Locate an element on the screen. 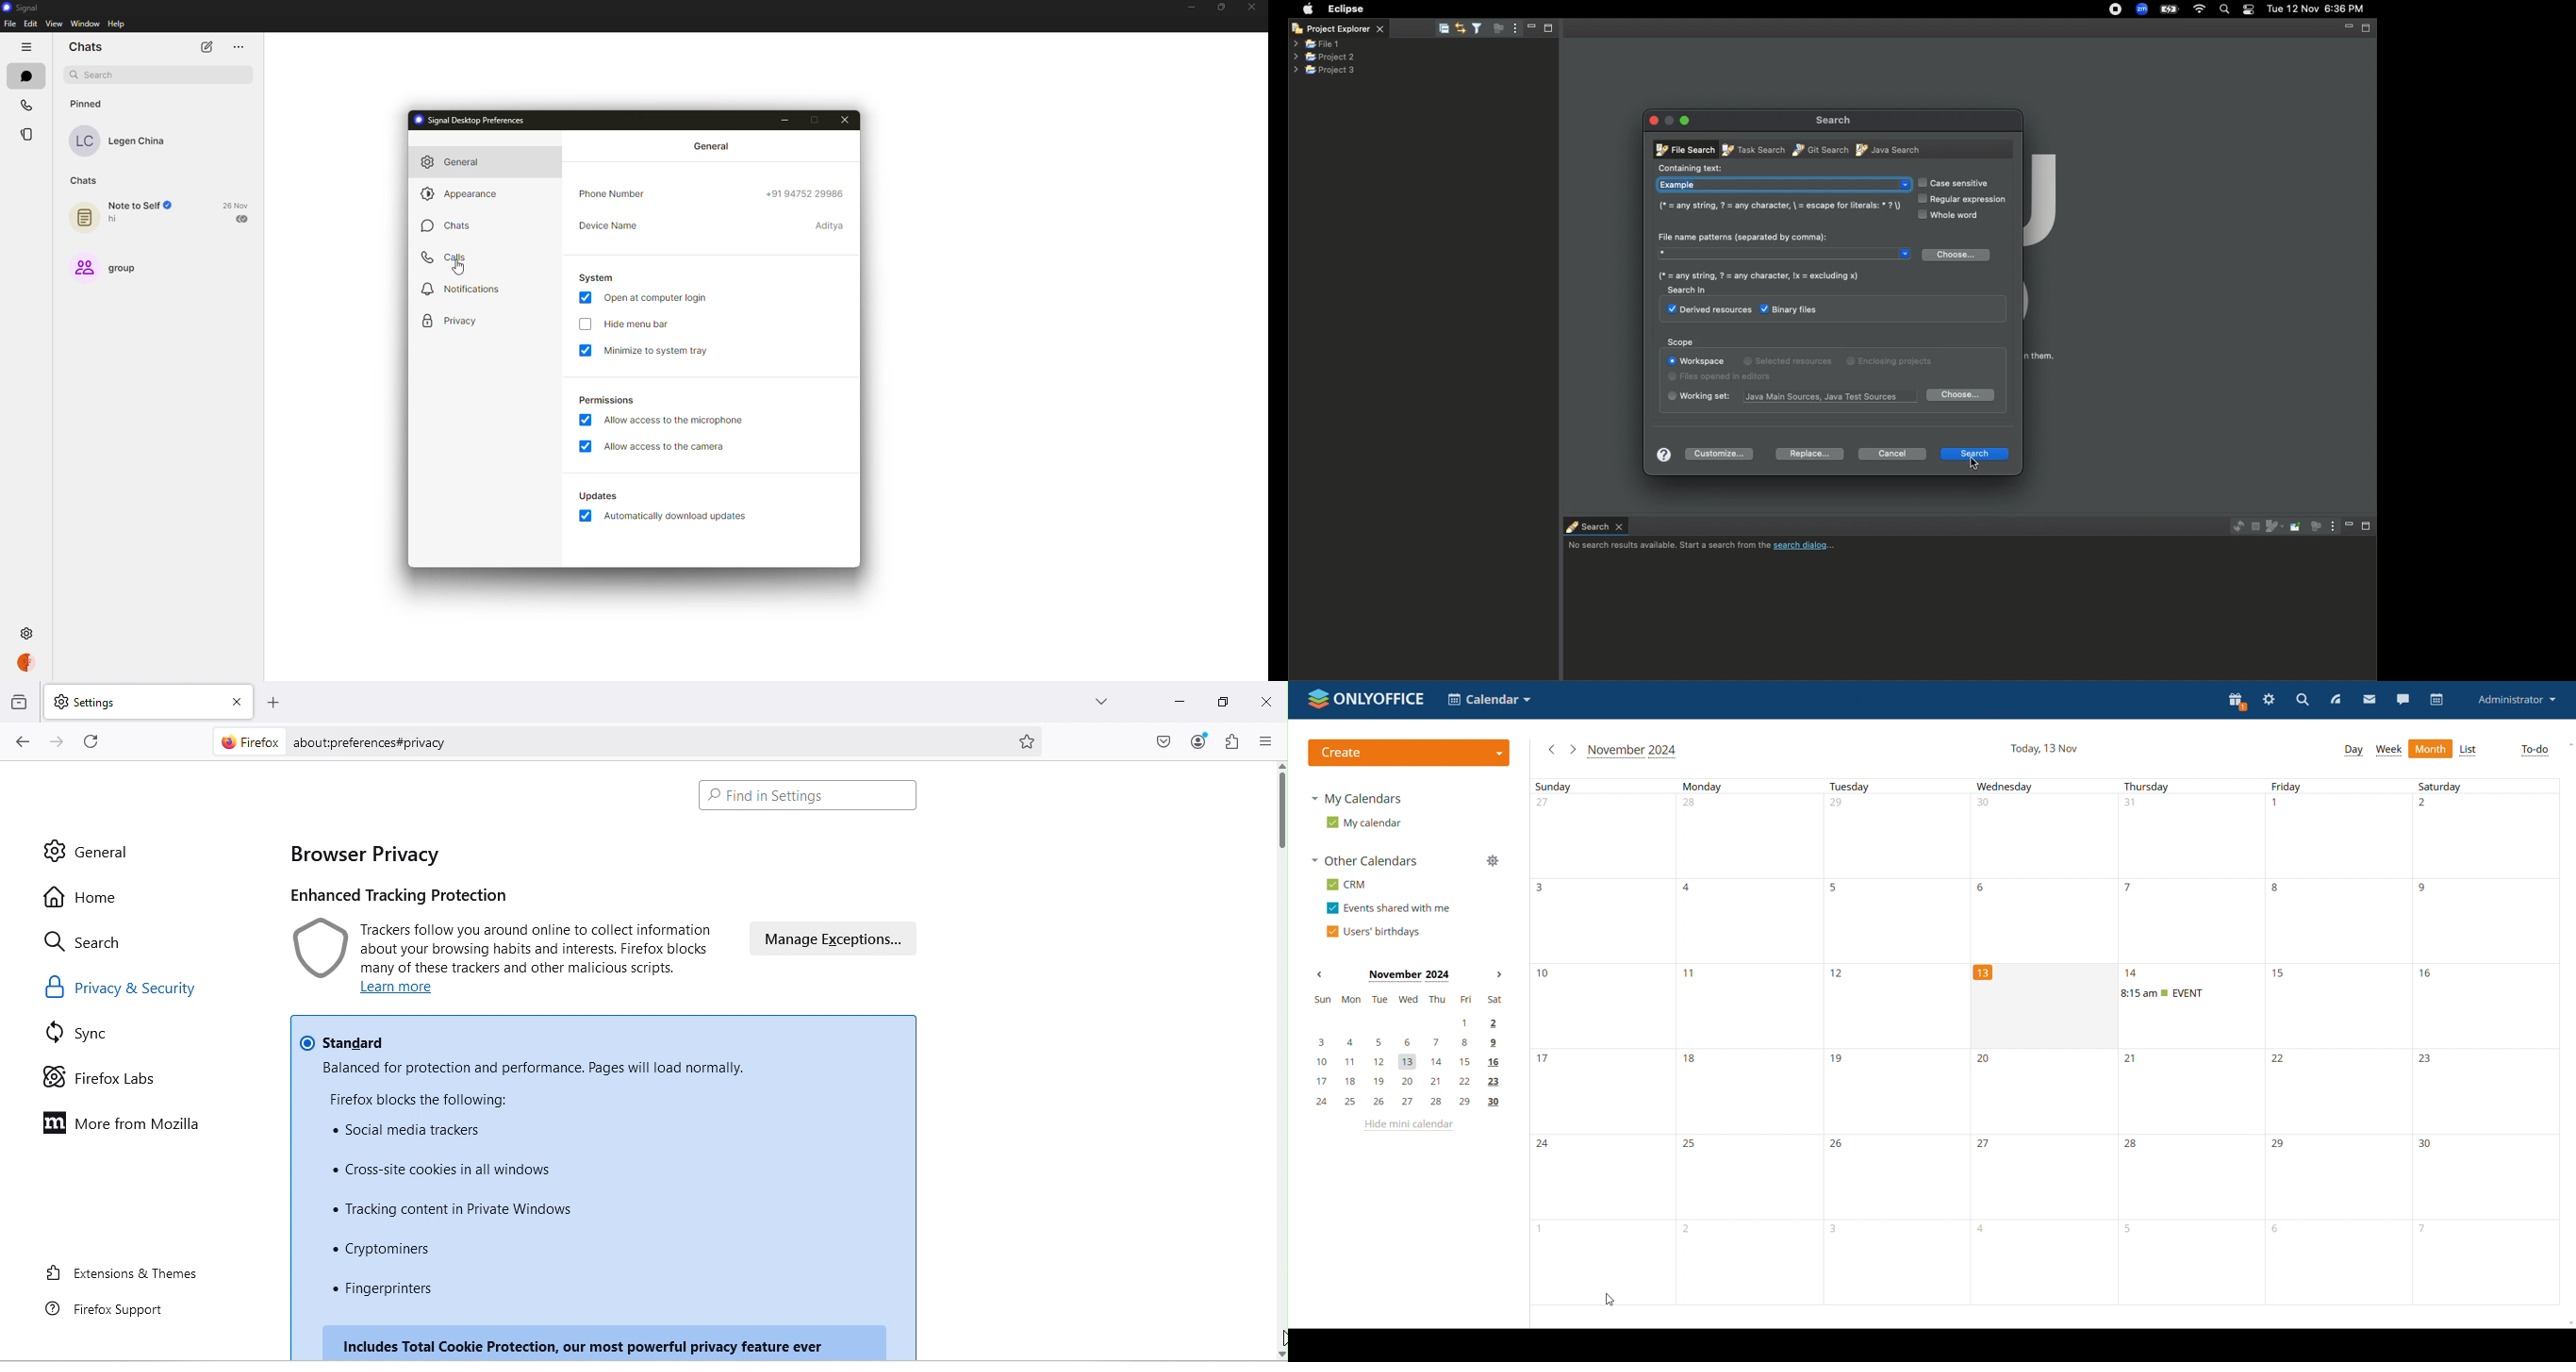 The image size is (2576, 1372). standard is located at coordinates (348, 1038).